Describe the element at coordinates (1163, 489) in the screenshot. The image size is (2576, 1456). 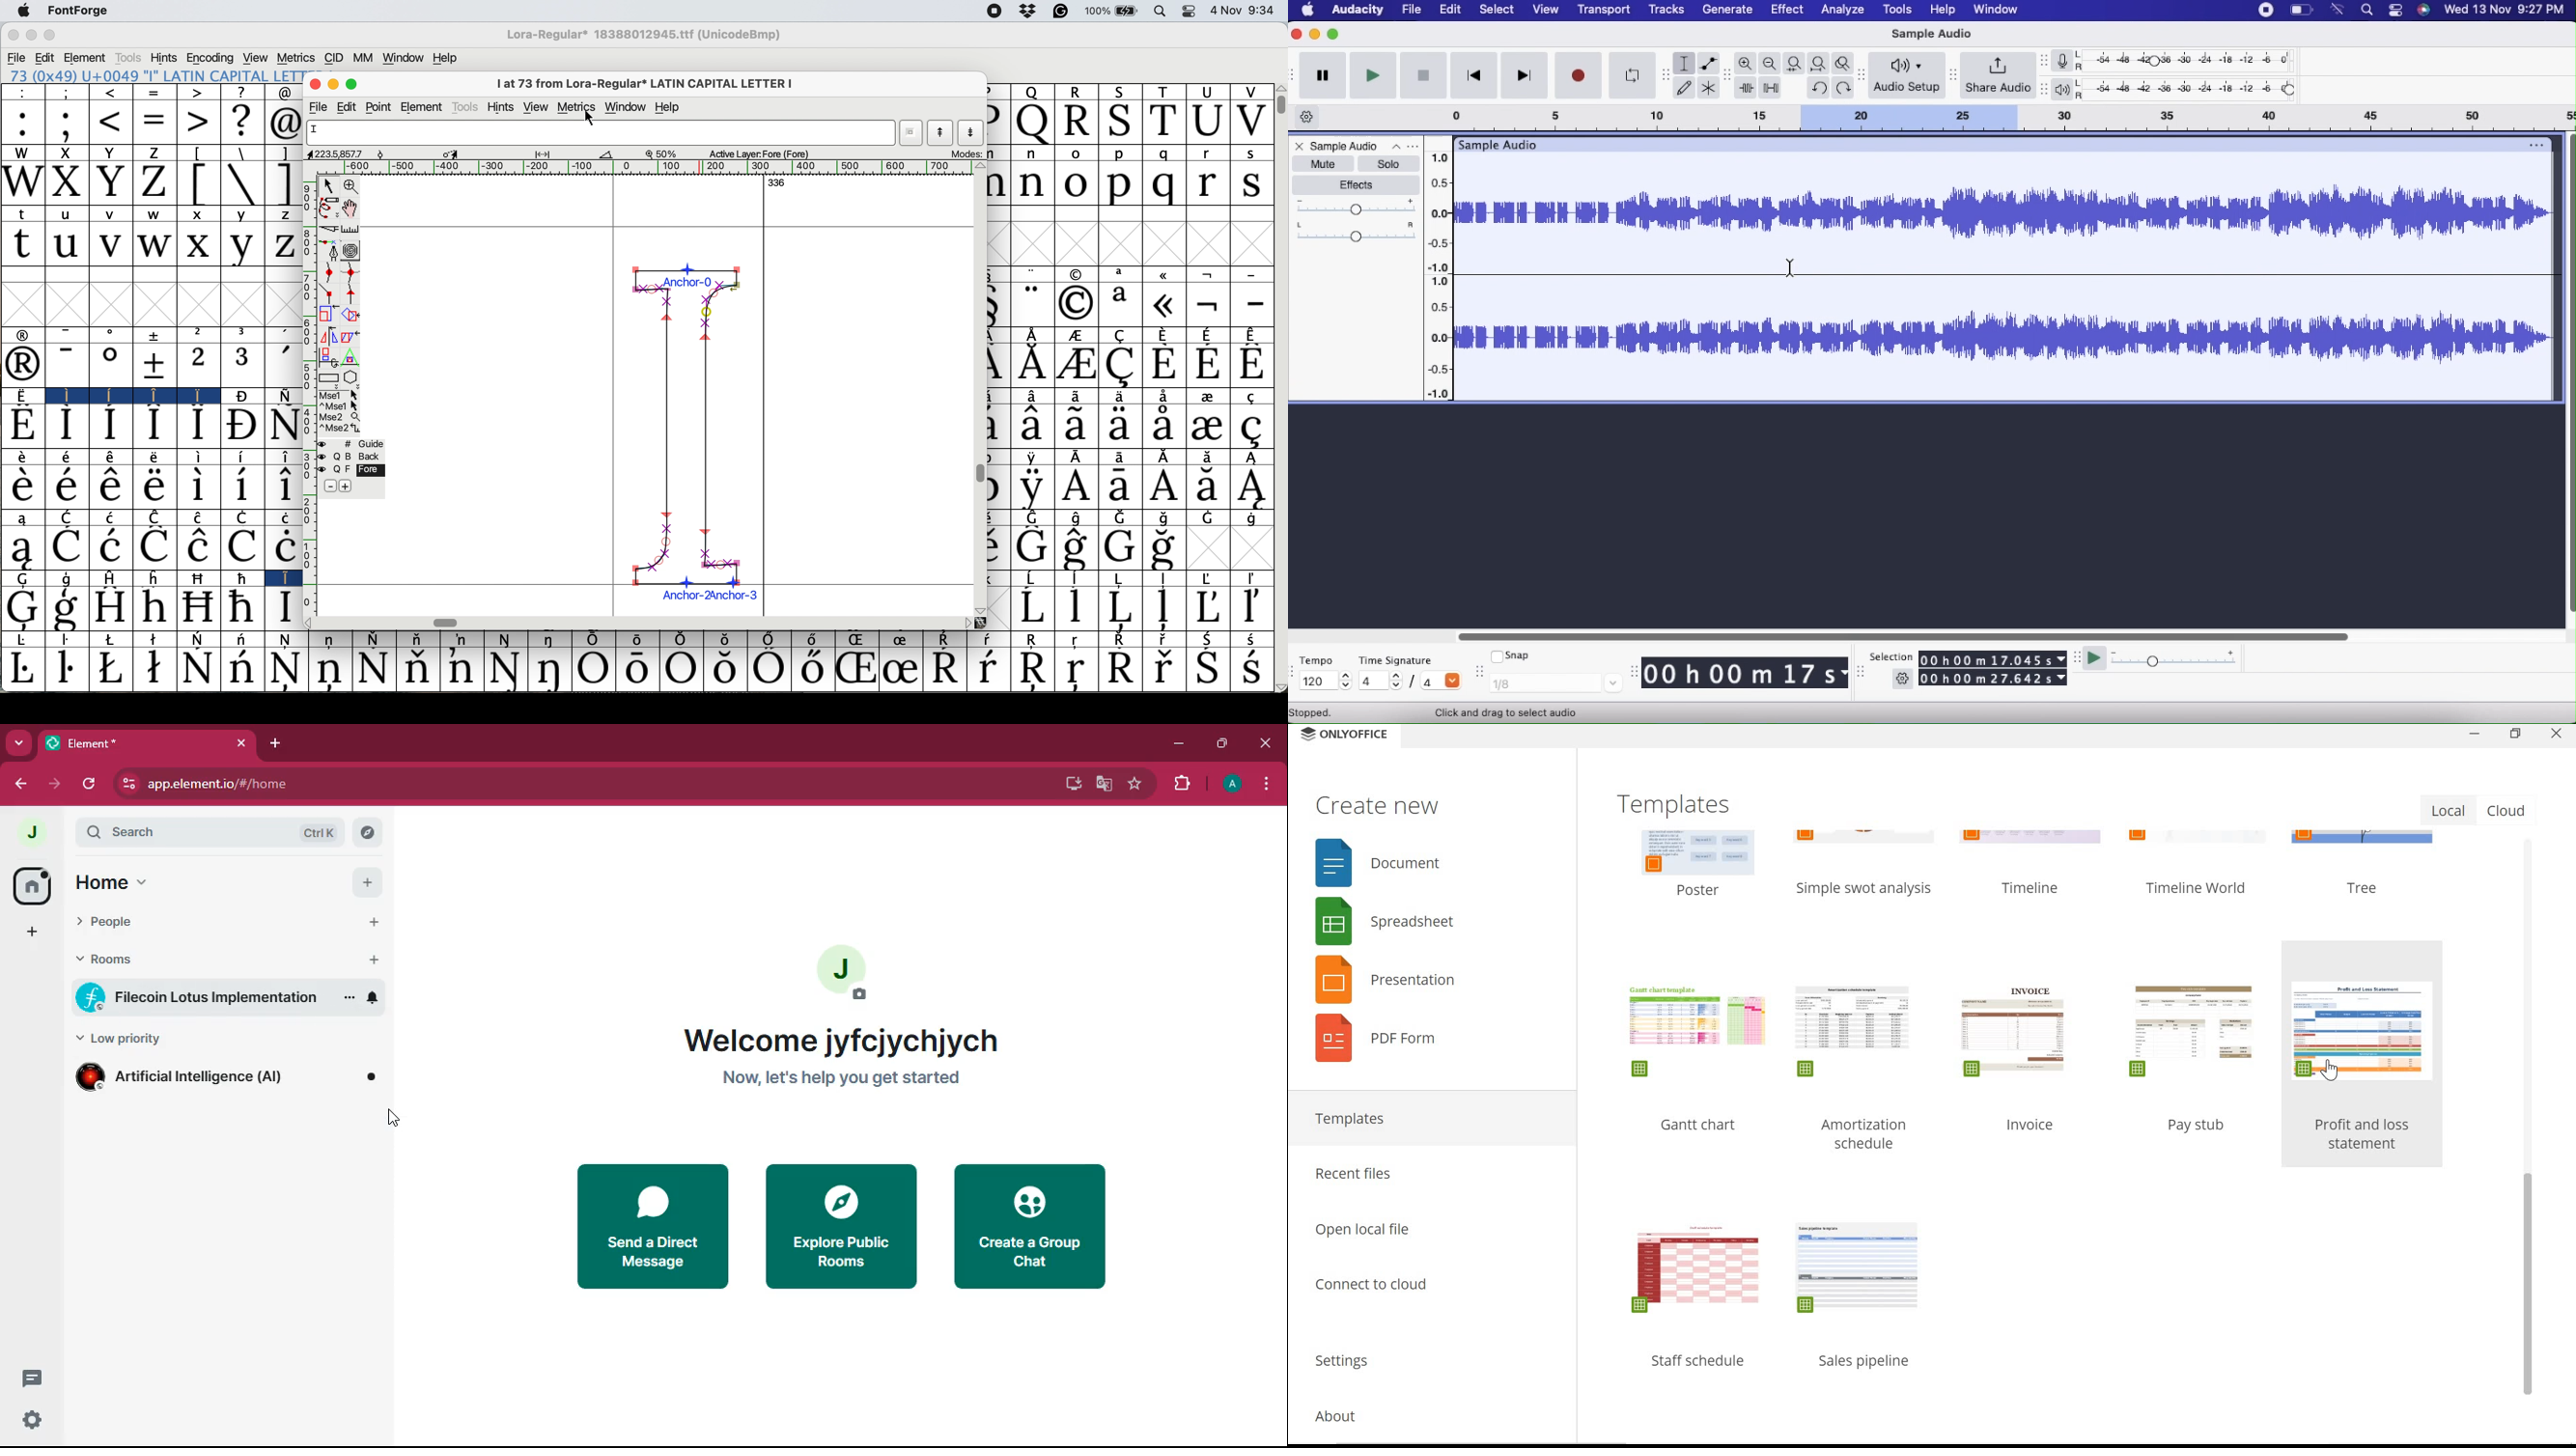
I see `Symbol` at that location.